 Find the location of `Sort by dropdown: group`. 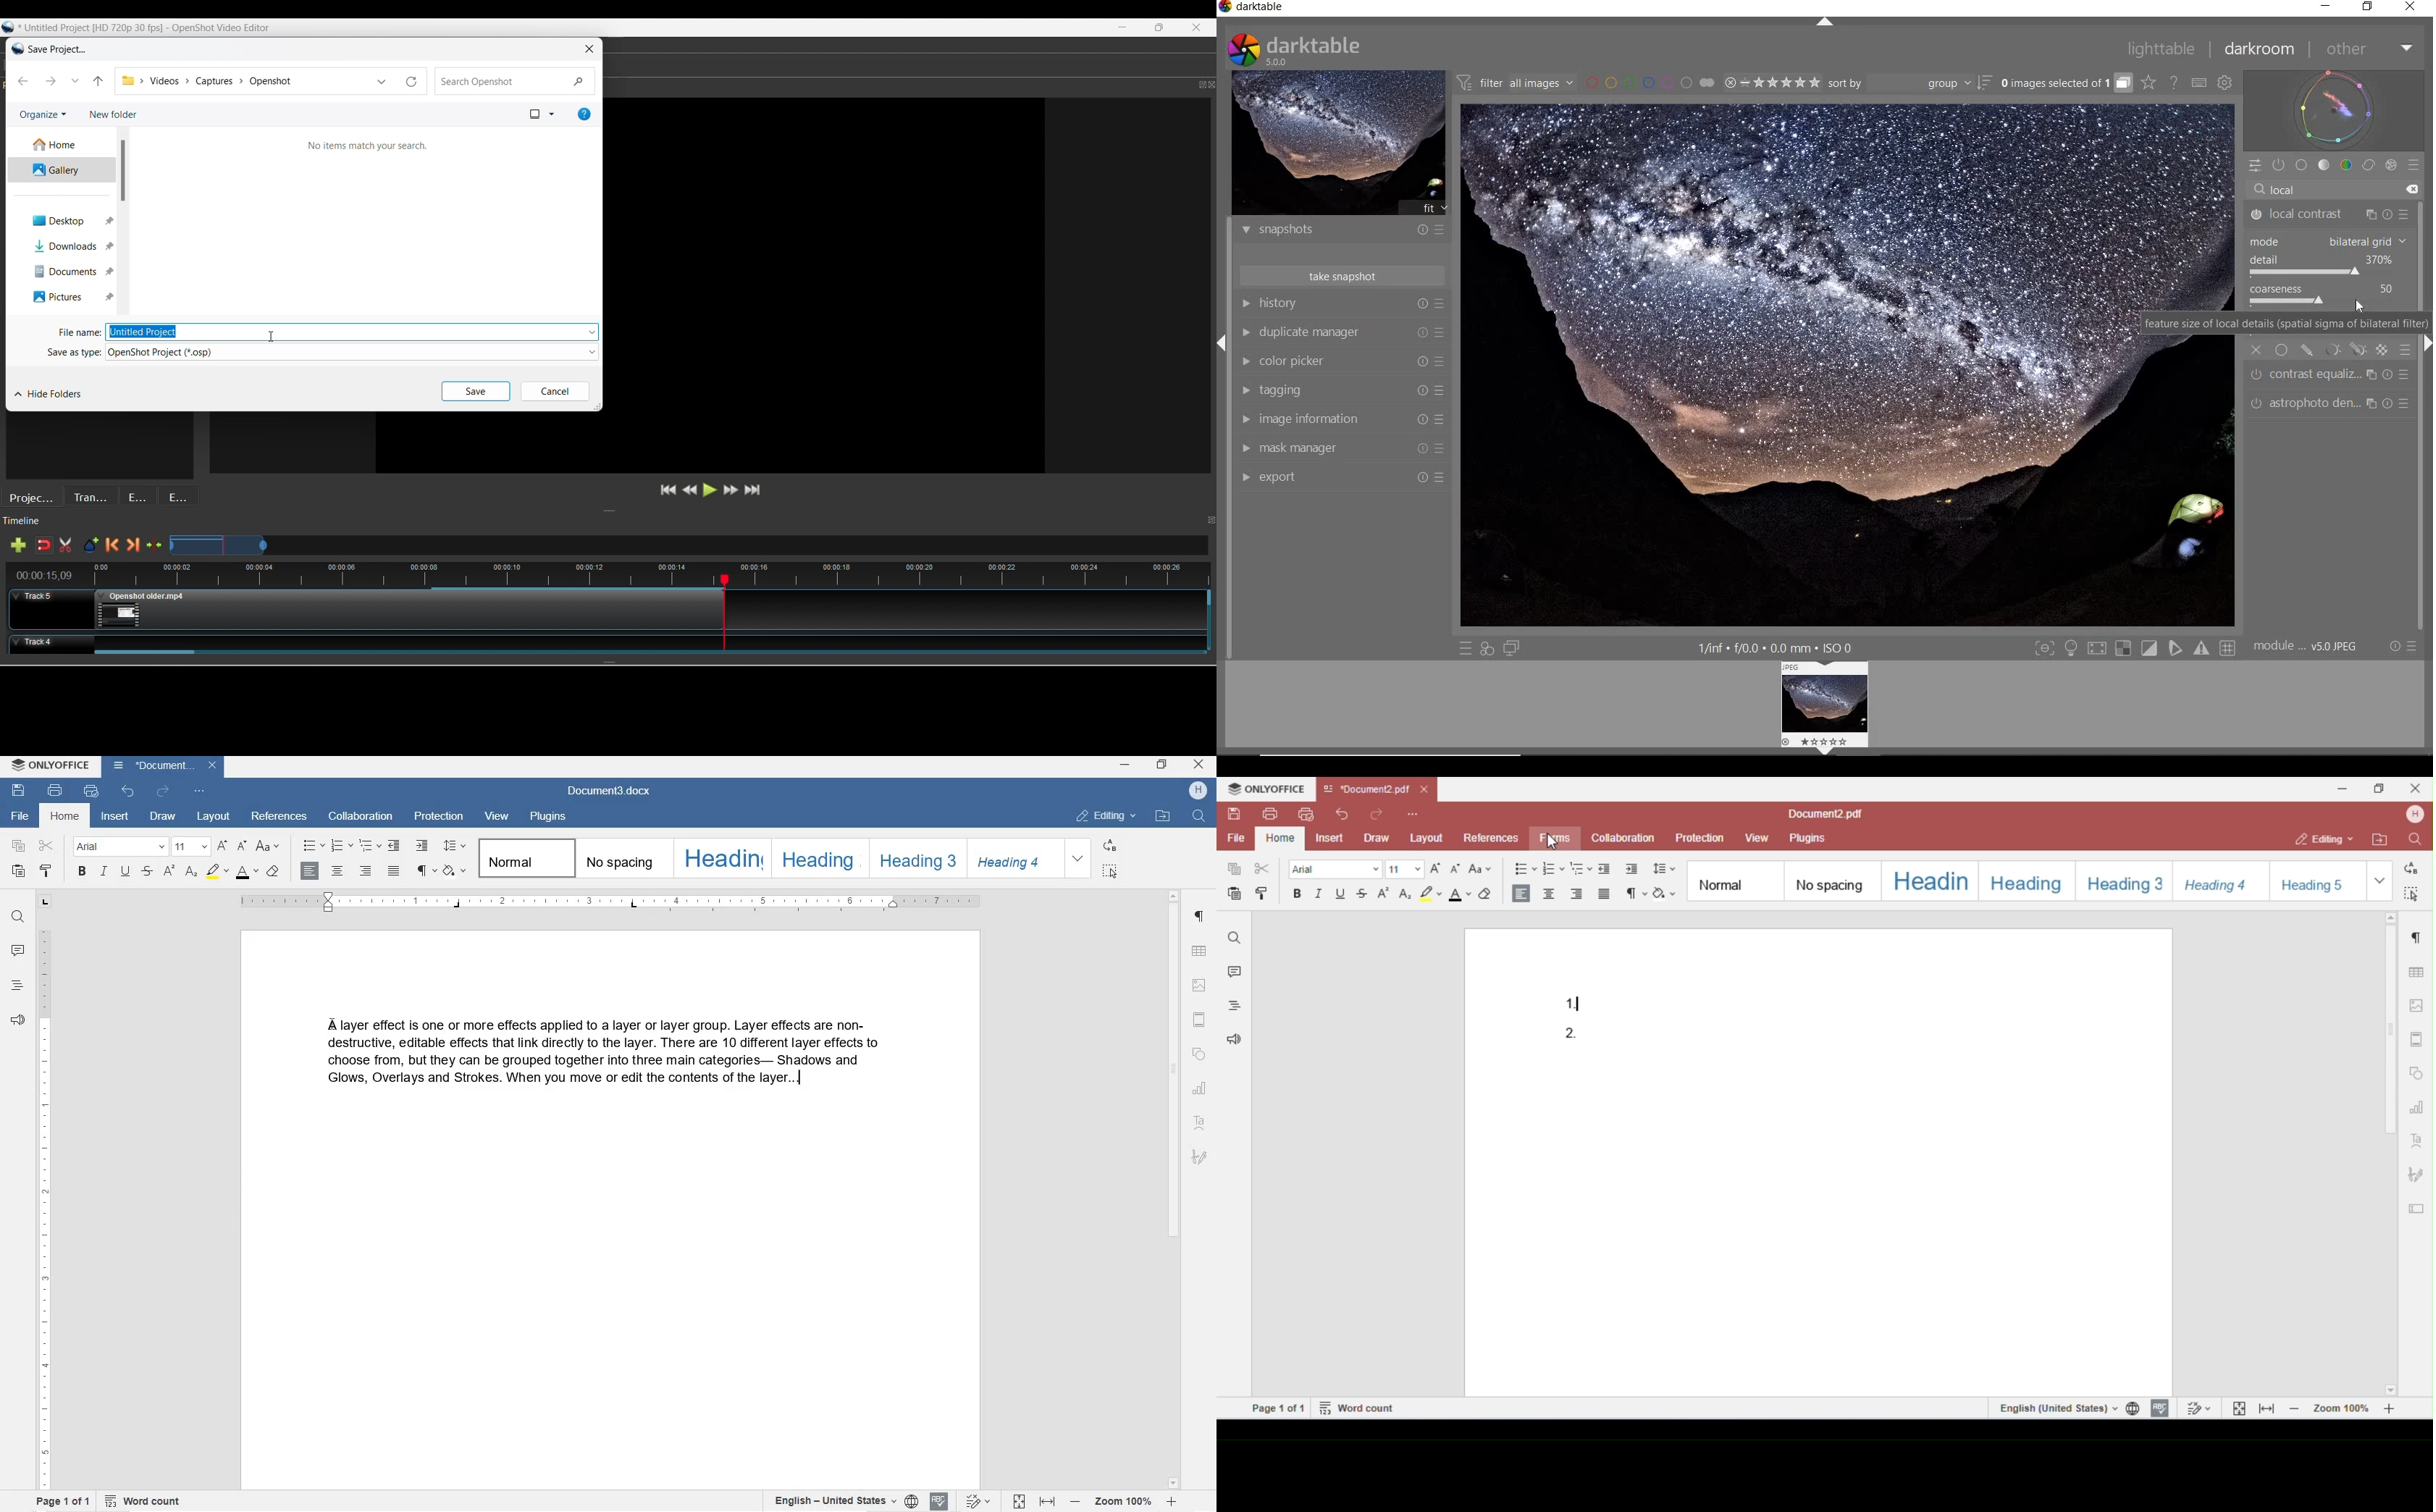

Sort by dropdown: group is located at coordinates (1899, 86).